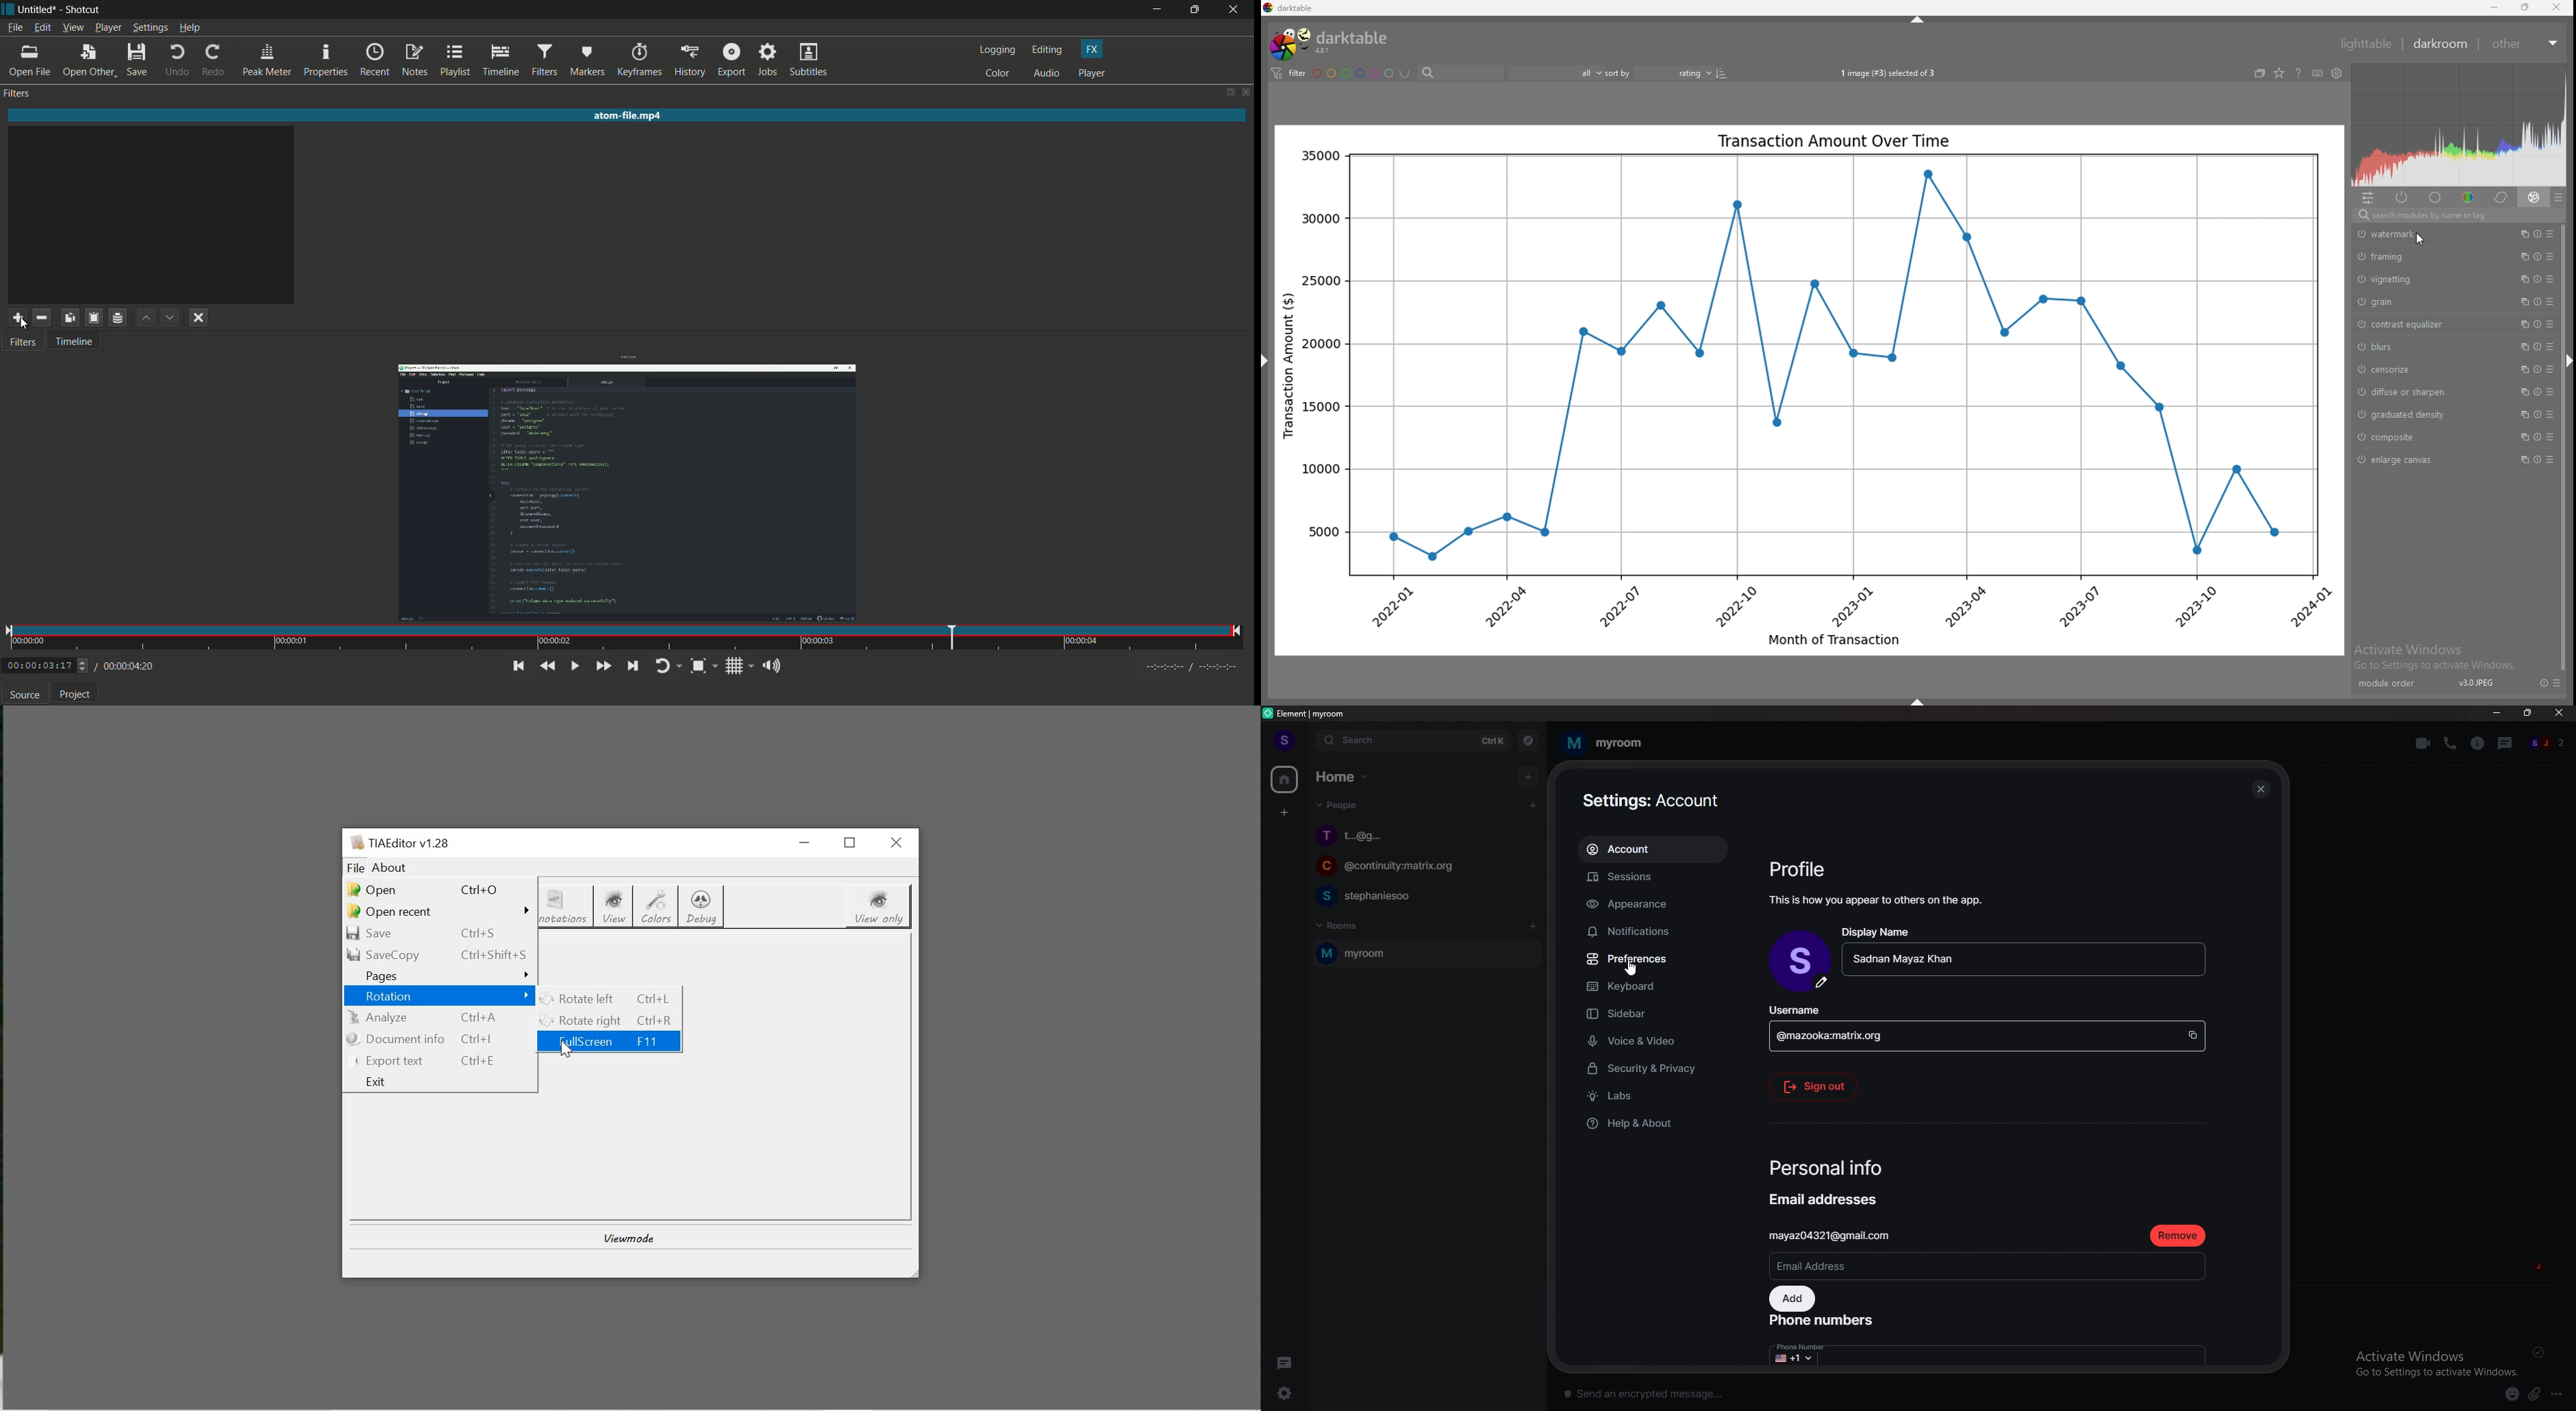  Describe the element at coordinates (1195, 10) in the screenshot. I see `maximize` at that location.